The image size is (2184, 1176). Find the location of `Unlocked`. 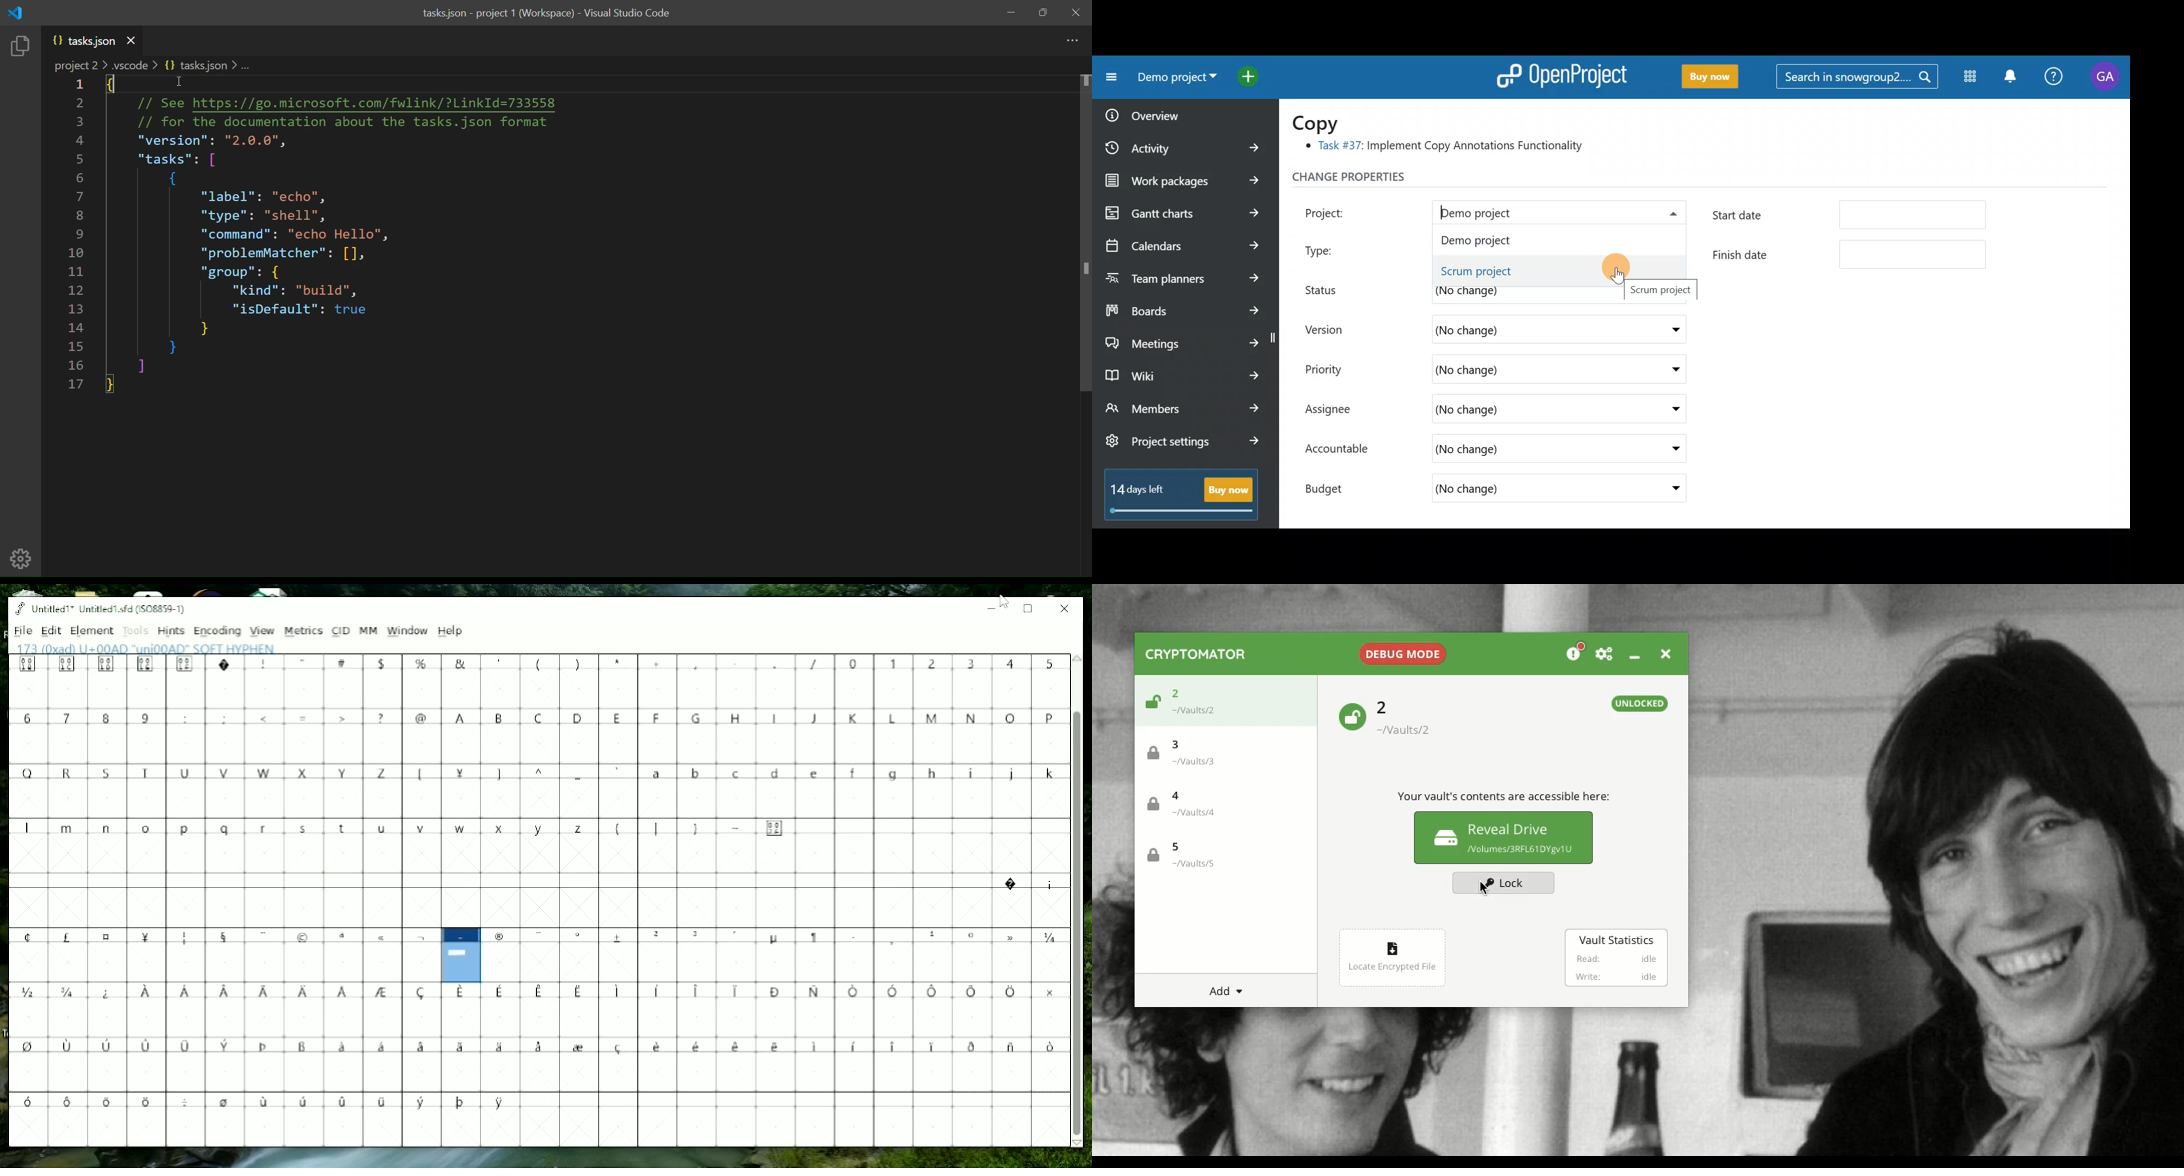

Unlocked is located at coordinates (1351, 715).